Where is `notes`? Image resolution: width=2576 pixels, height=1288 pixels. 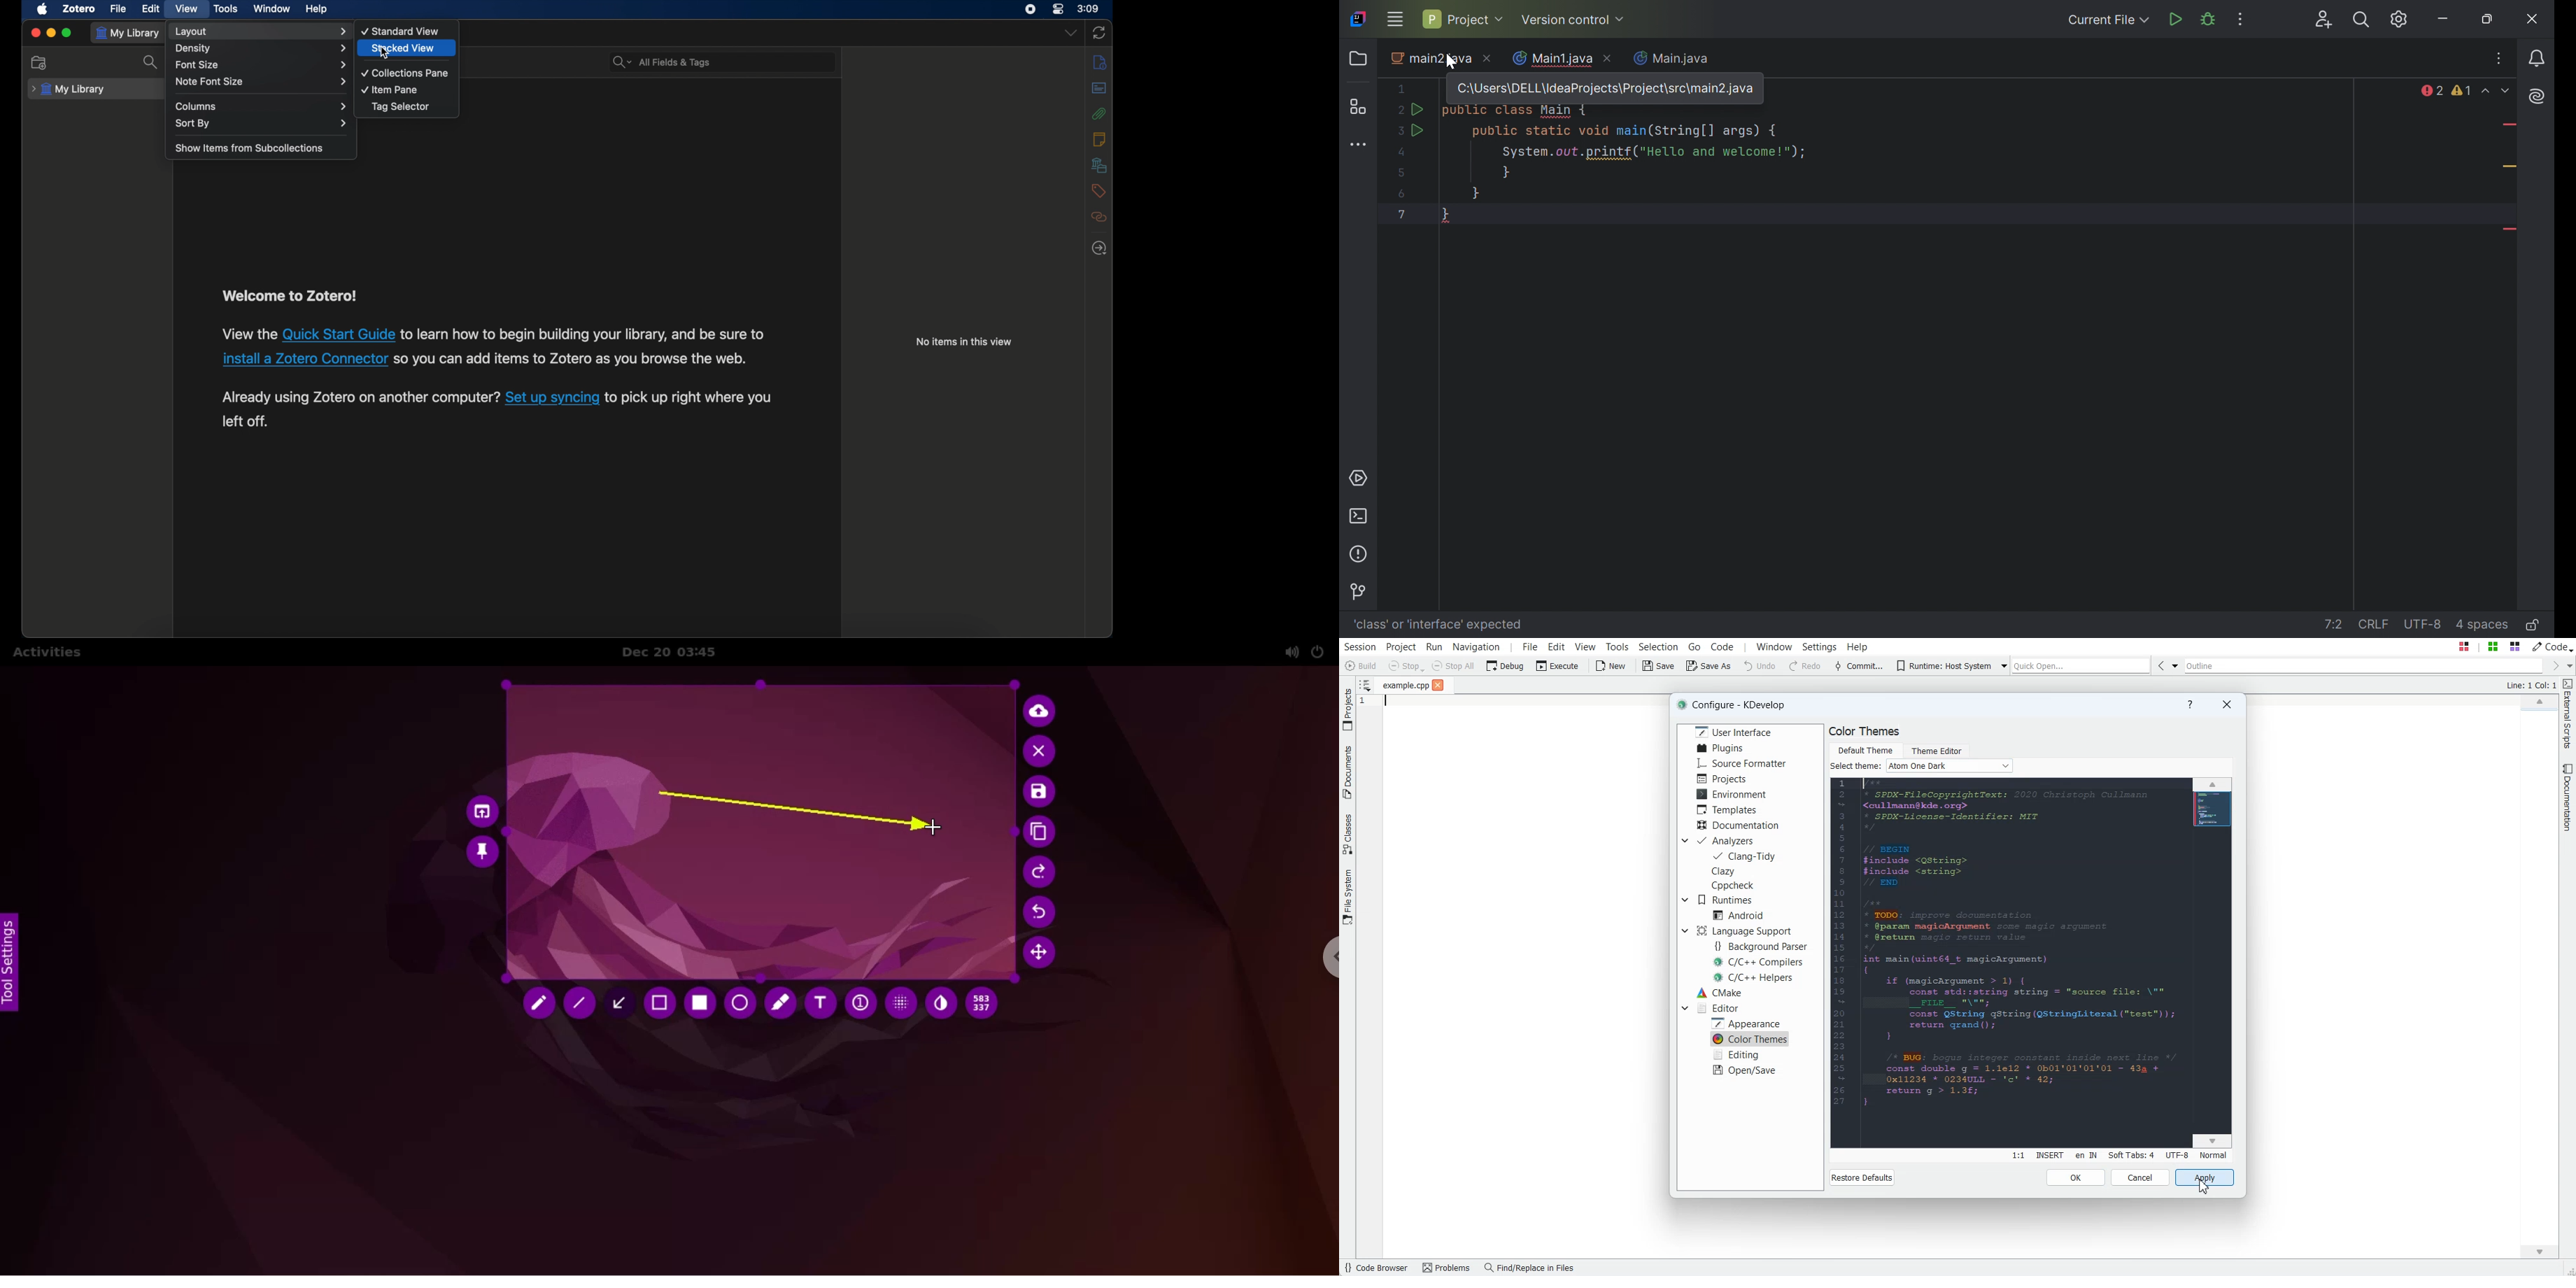
notes is located at coordinates (1099, 139).